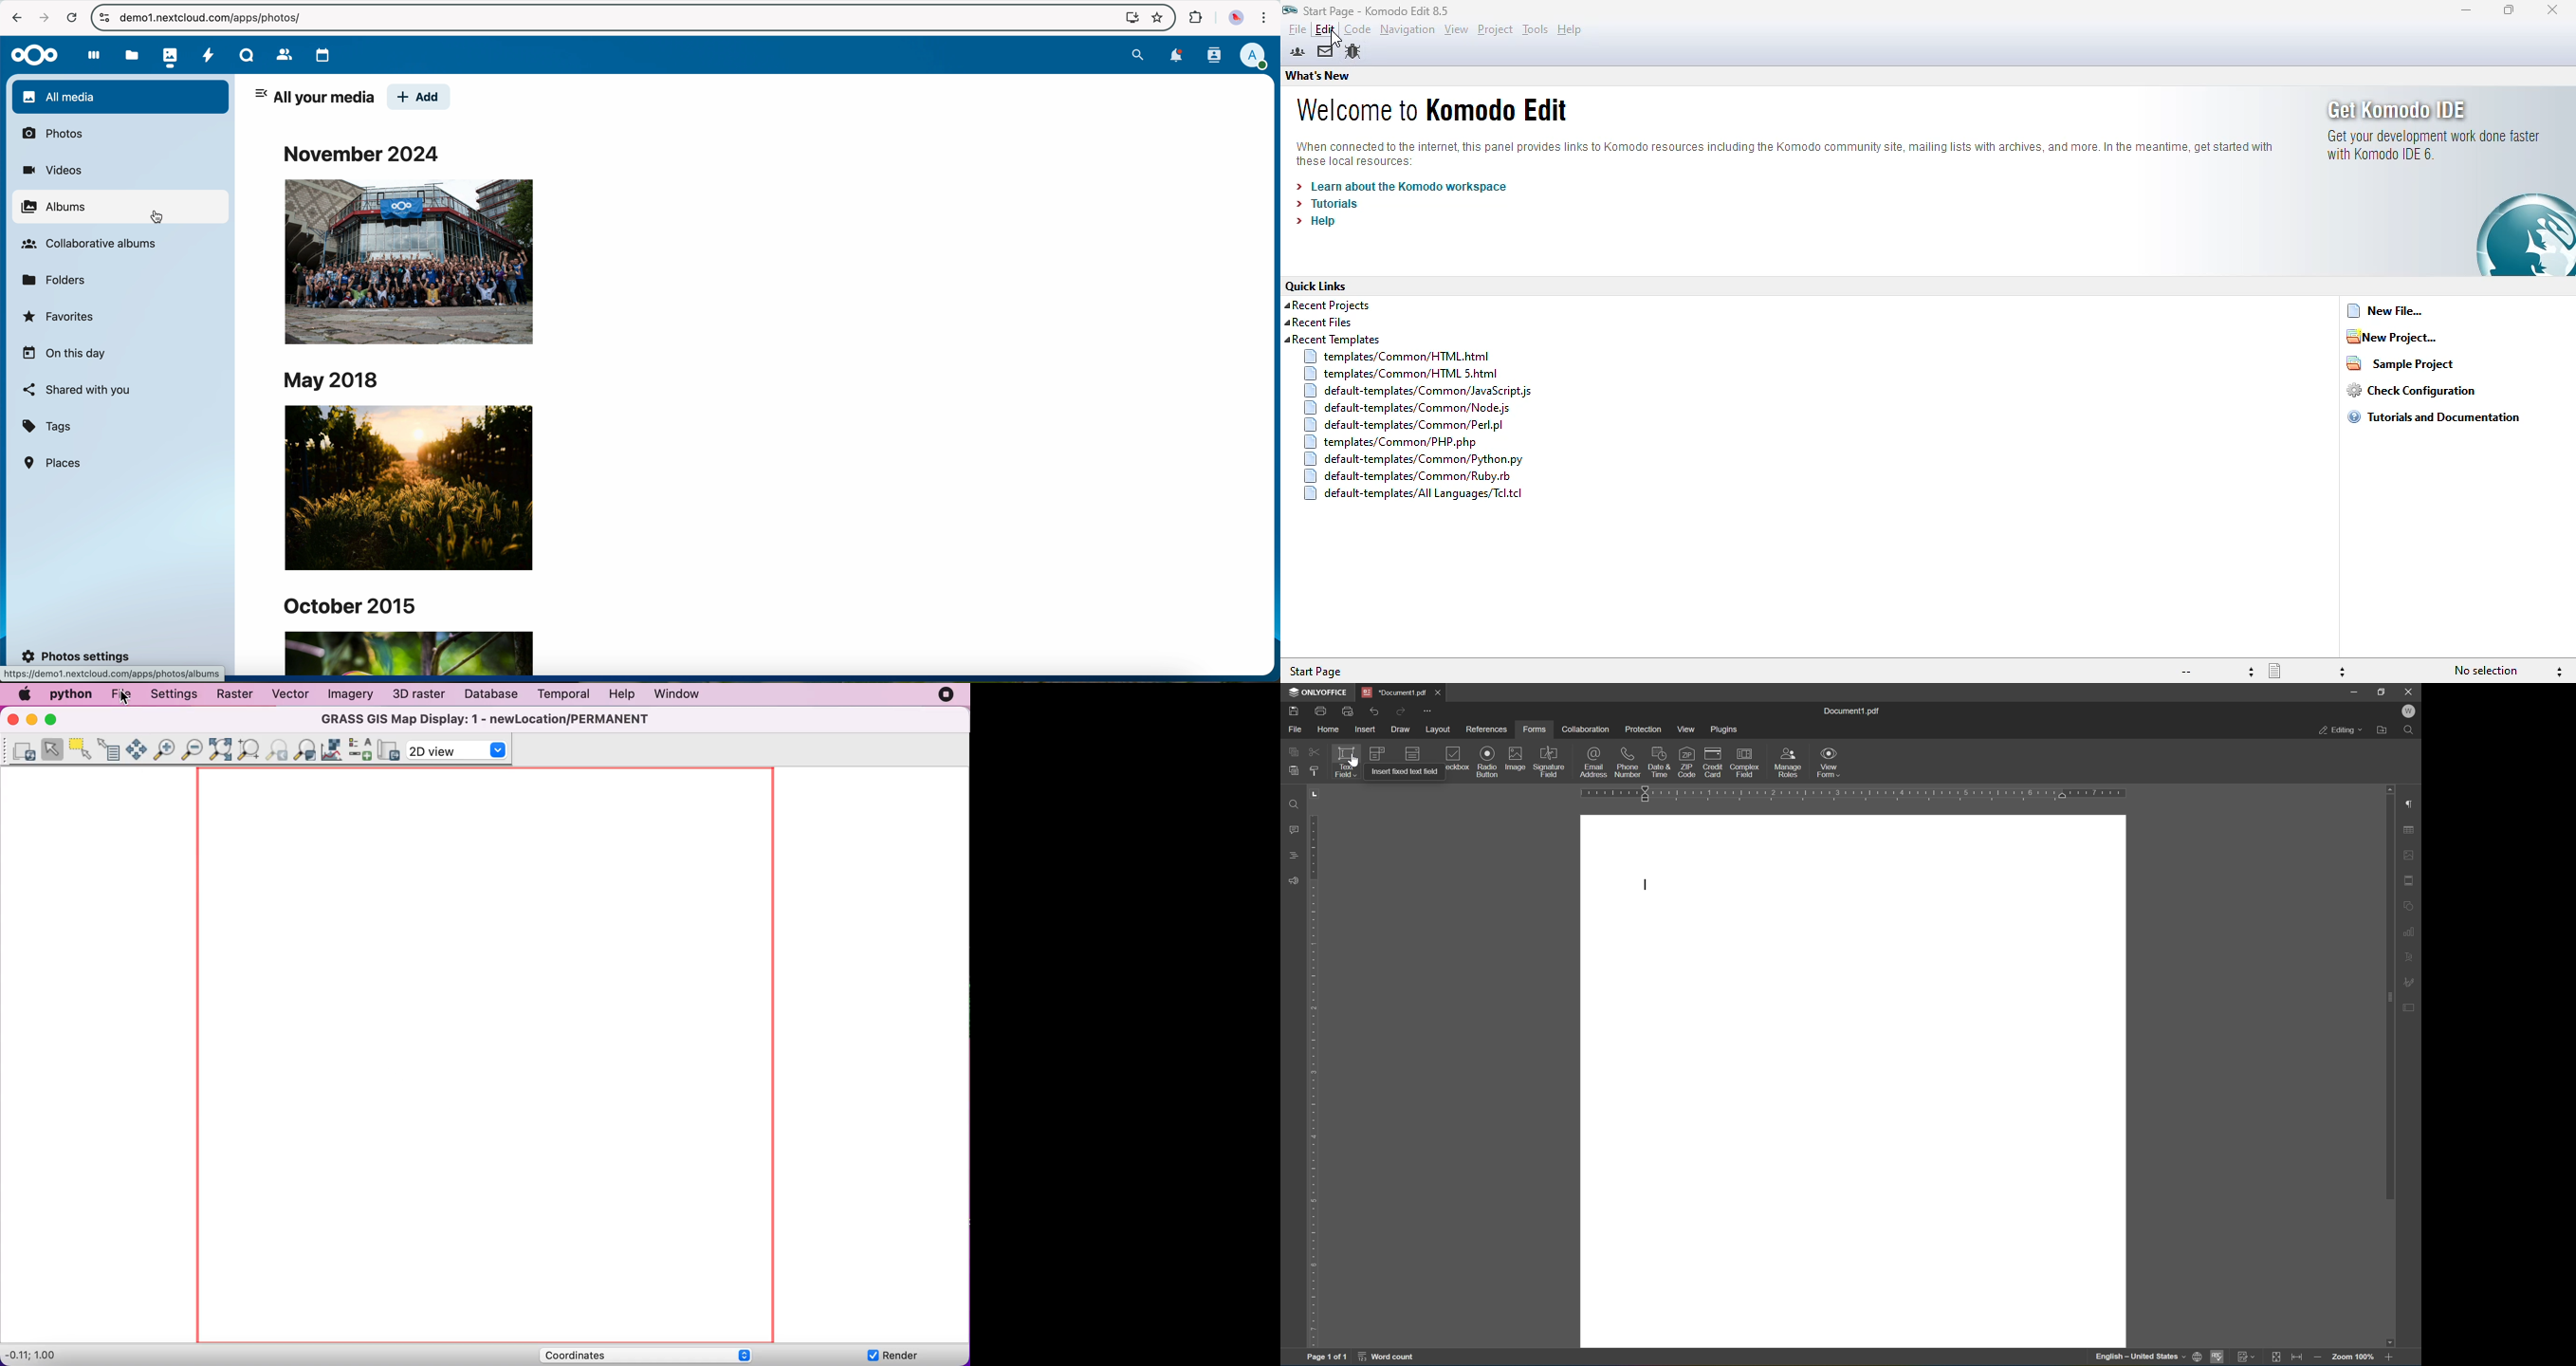 This screenshot has width=2576, height=1372. What do you see at coordinates (1855, 711) in the screenshot?
I see `document1.pdf` at bounding box center [1855, 711].